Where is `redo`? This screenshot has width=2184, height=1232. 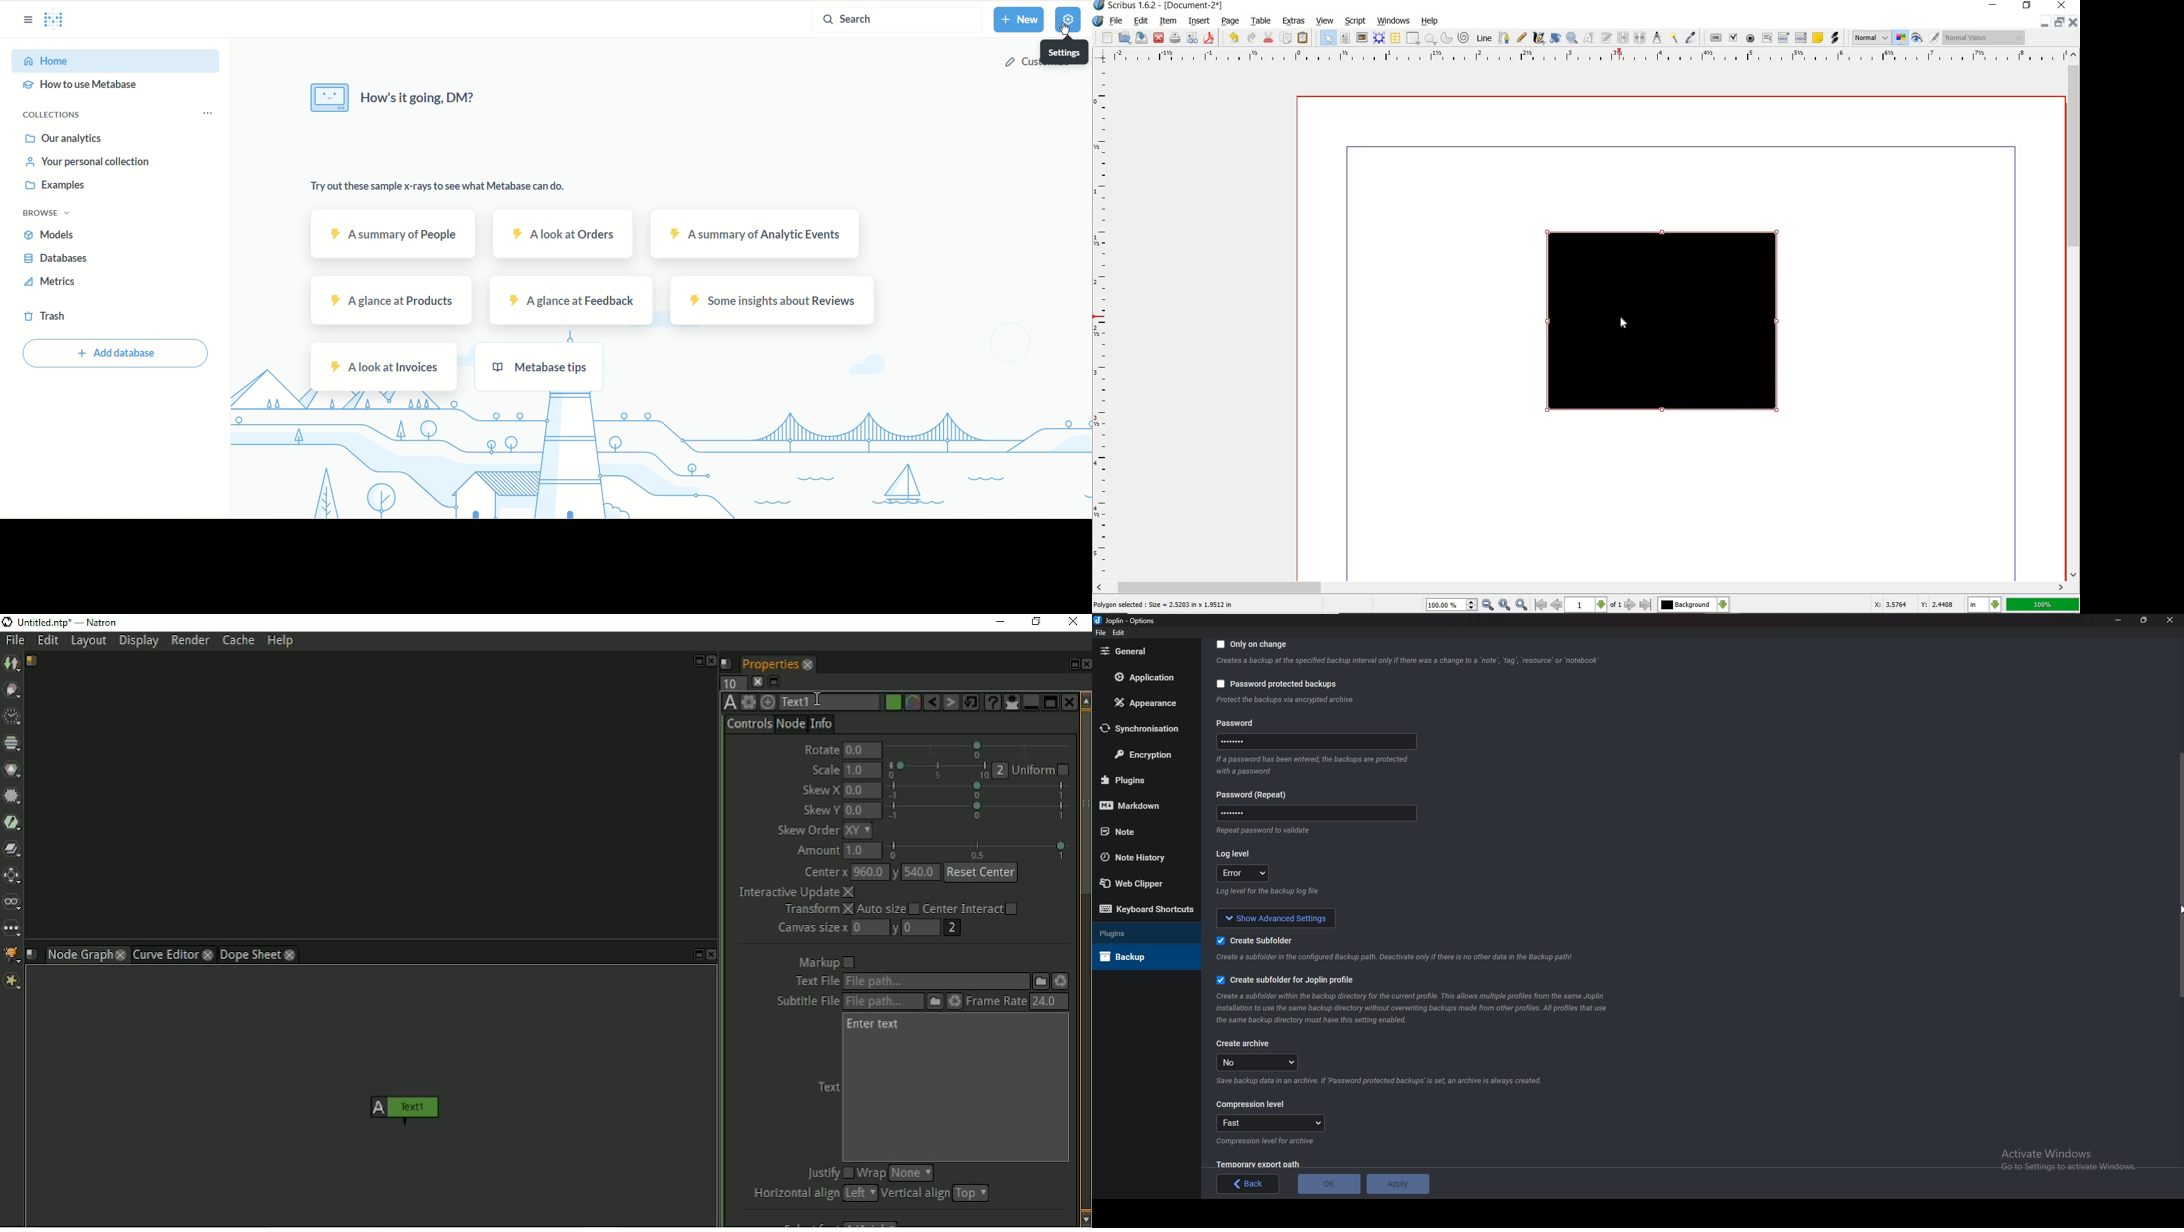
redo is located at coordinates (1251, 38).